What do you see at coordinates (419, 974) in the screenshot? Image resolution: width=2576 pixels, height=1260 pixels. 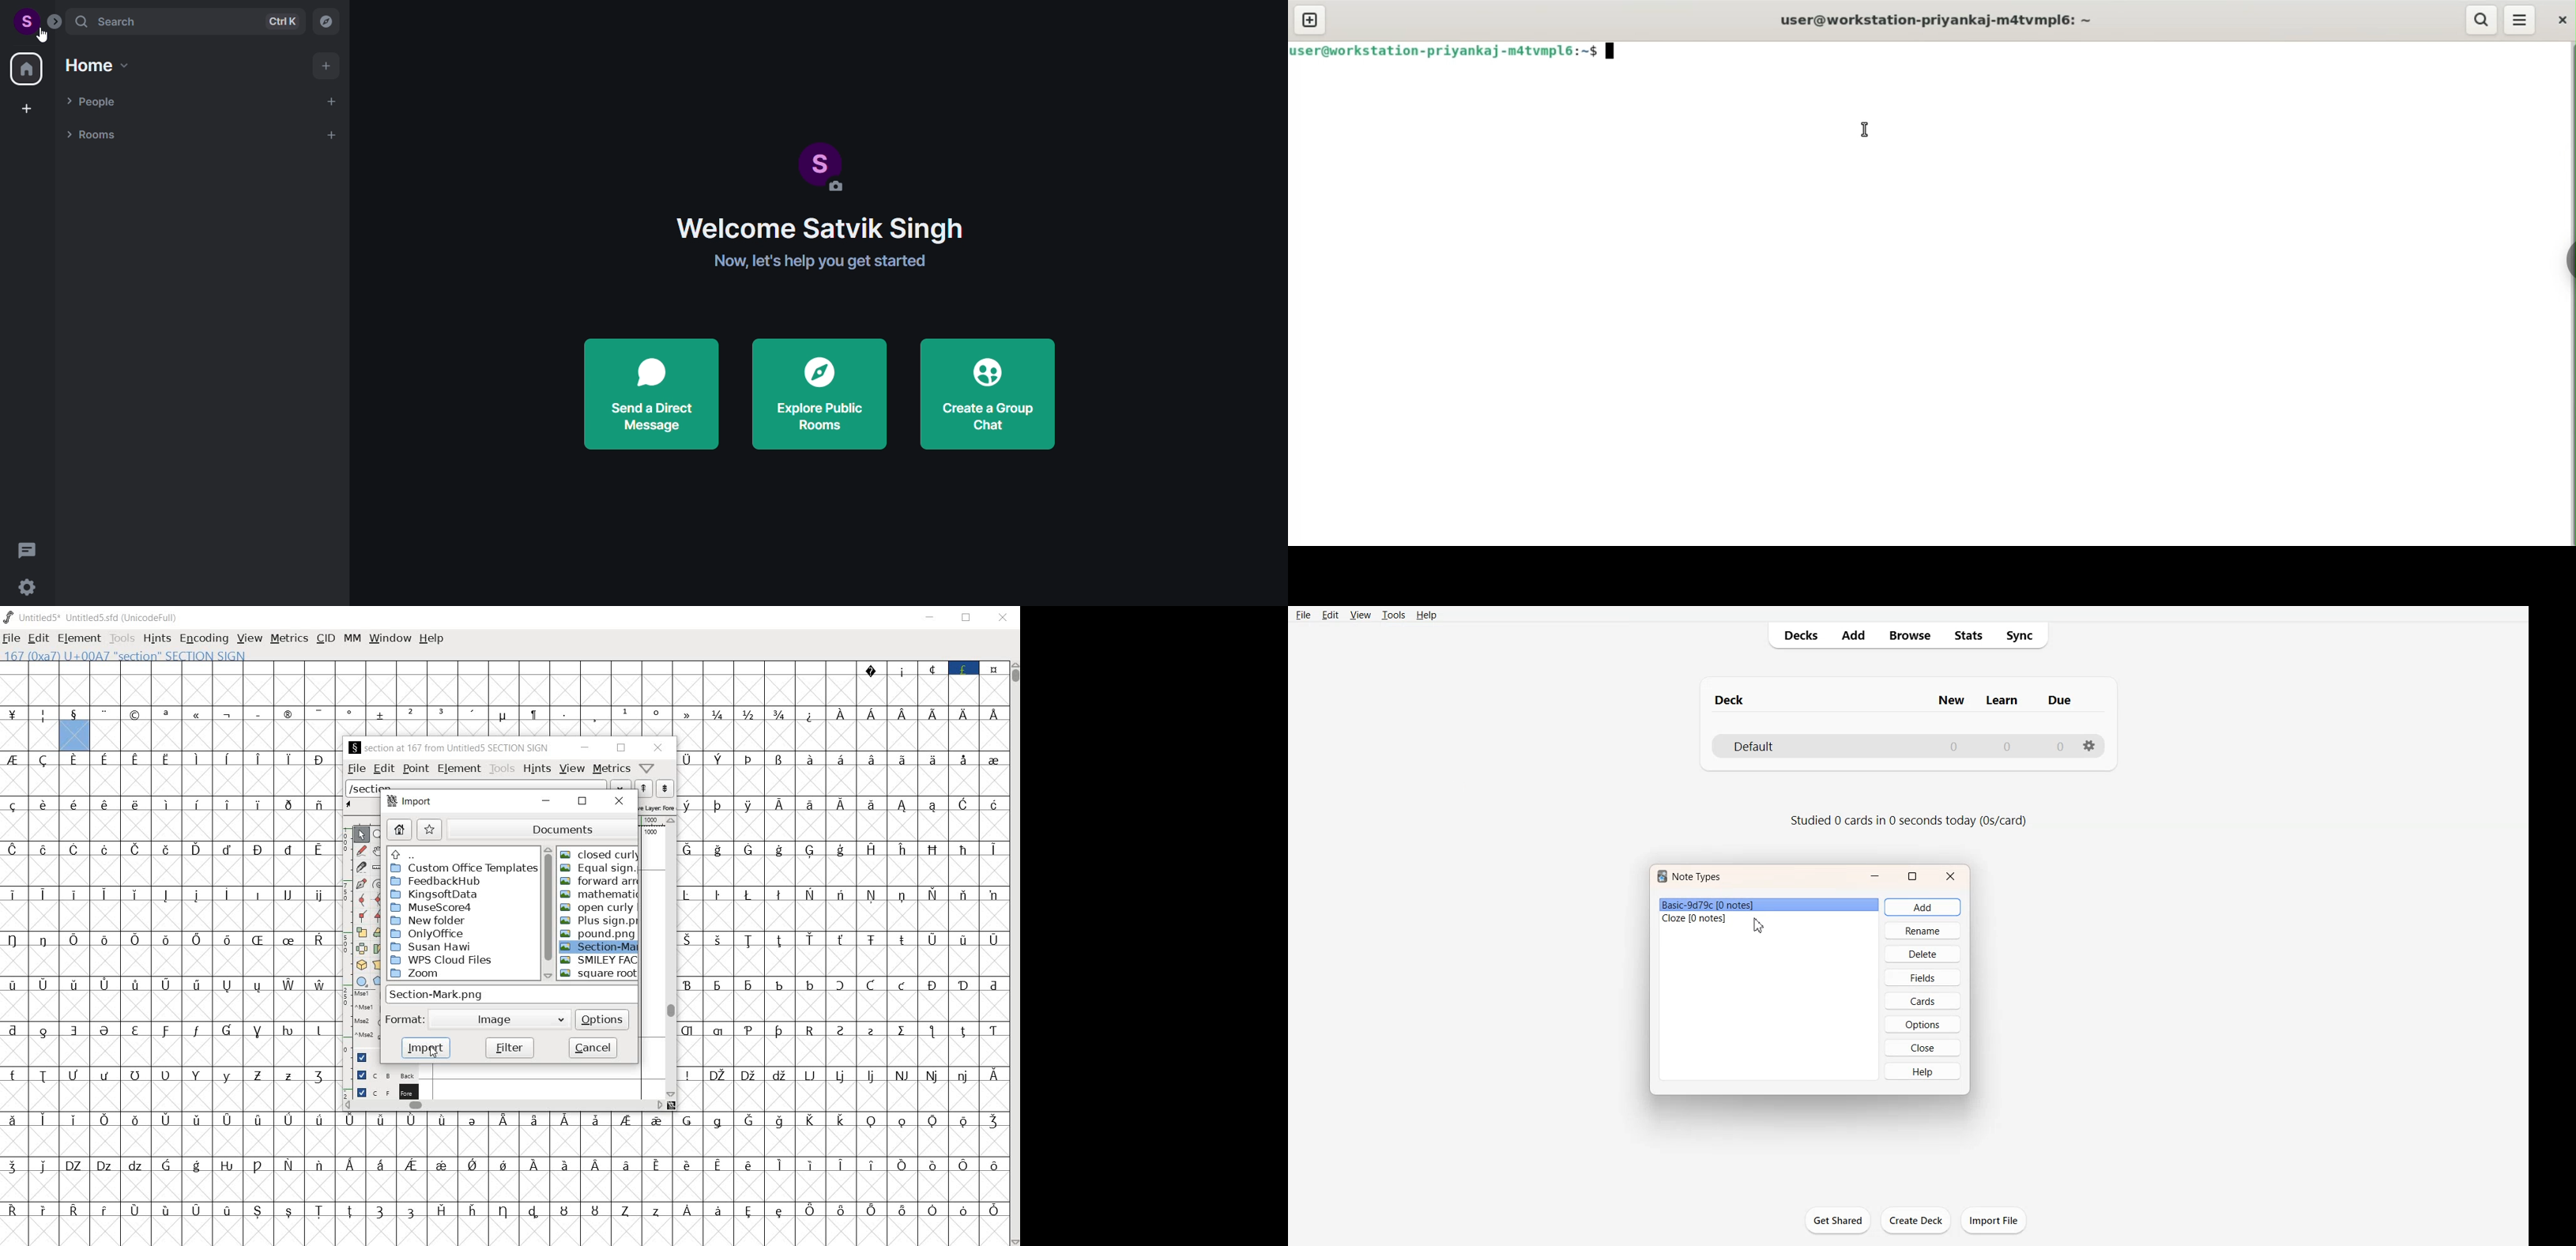 I see `zoom` at bounding box center [419, 974].